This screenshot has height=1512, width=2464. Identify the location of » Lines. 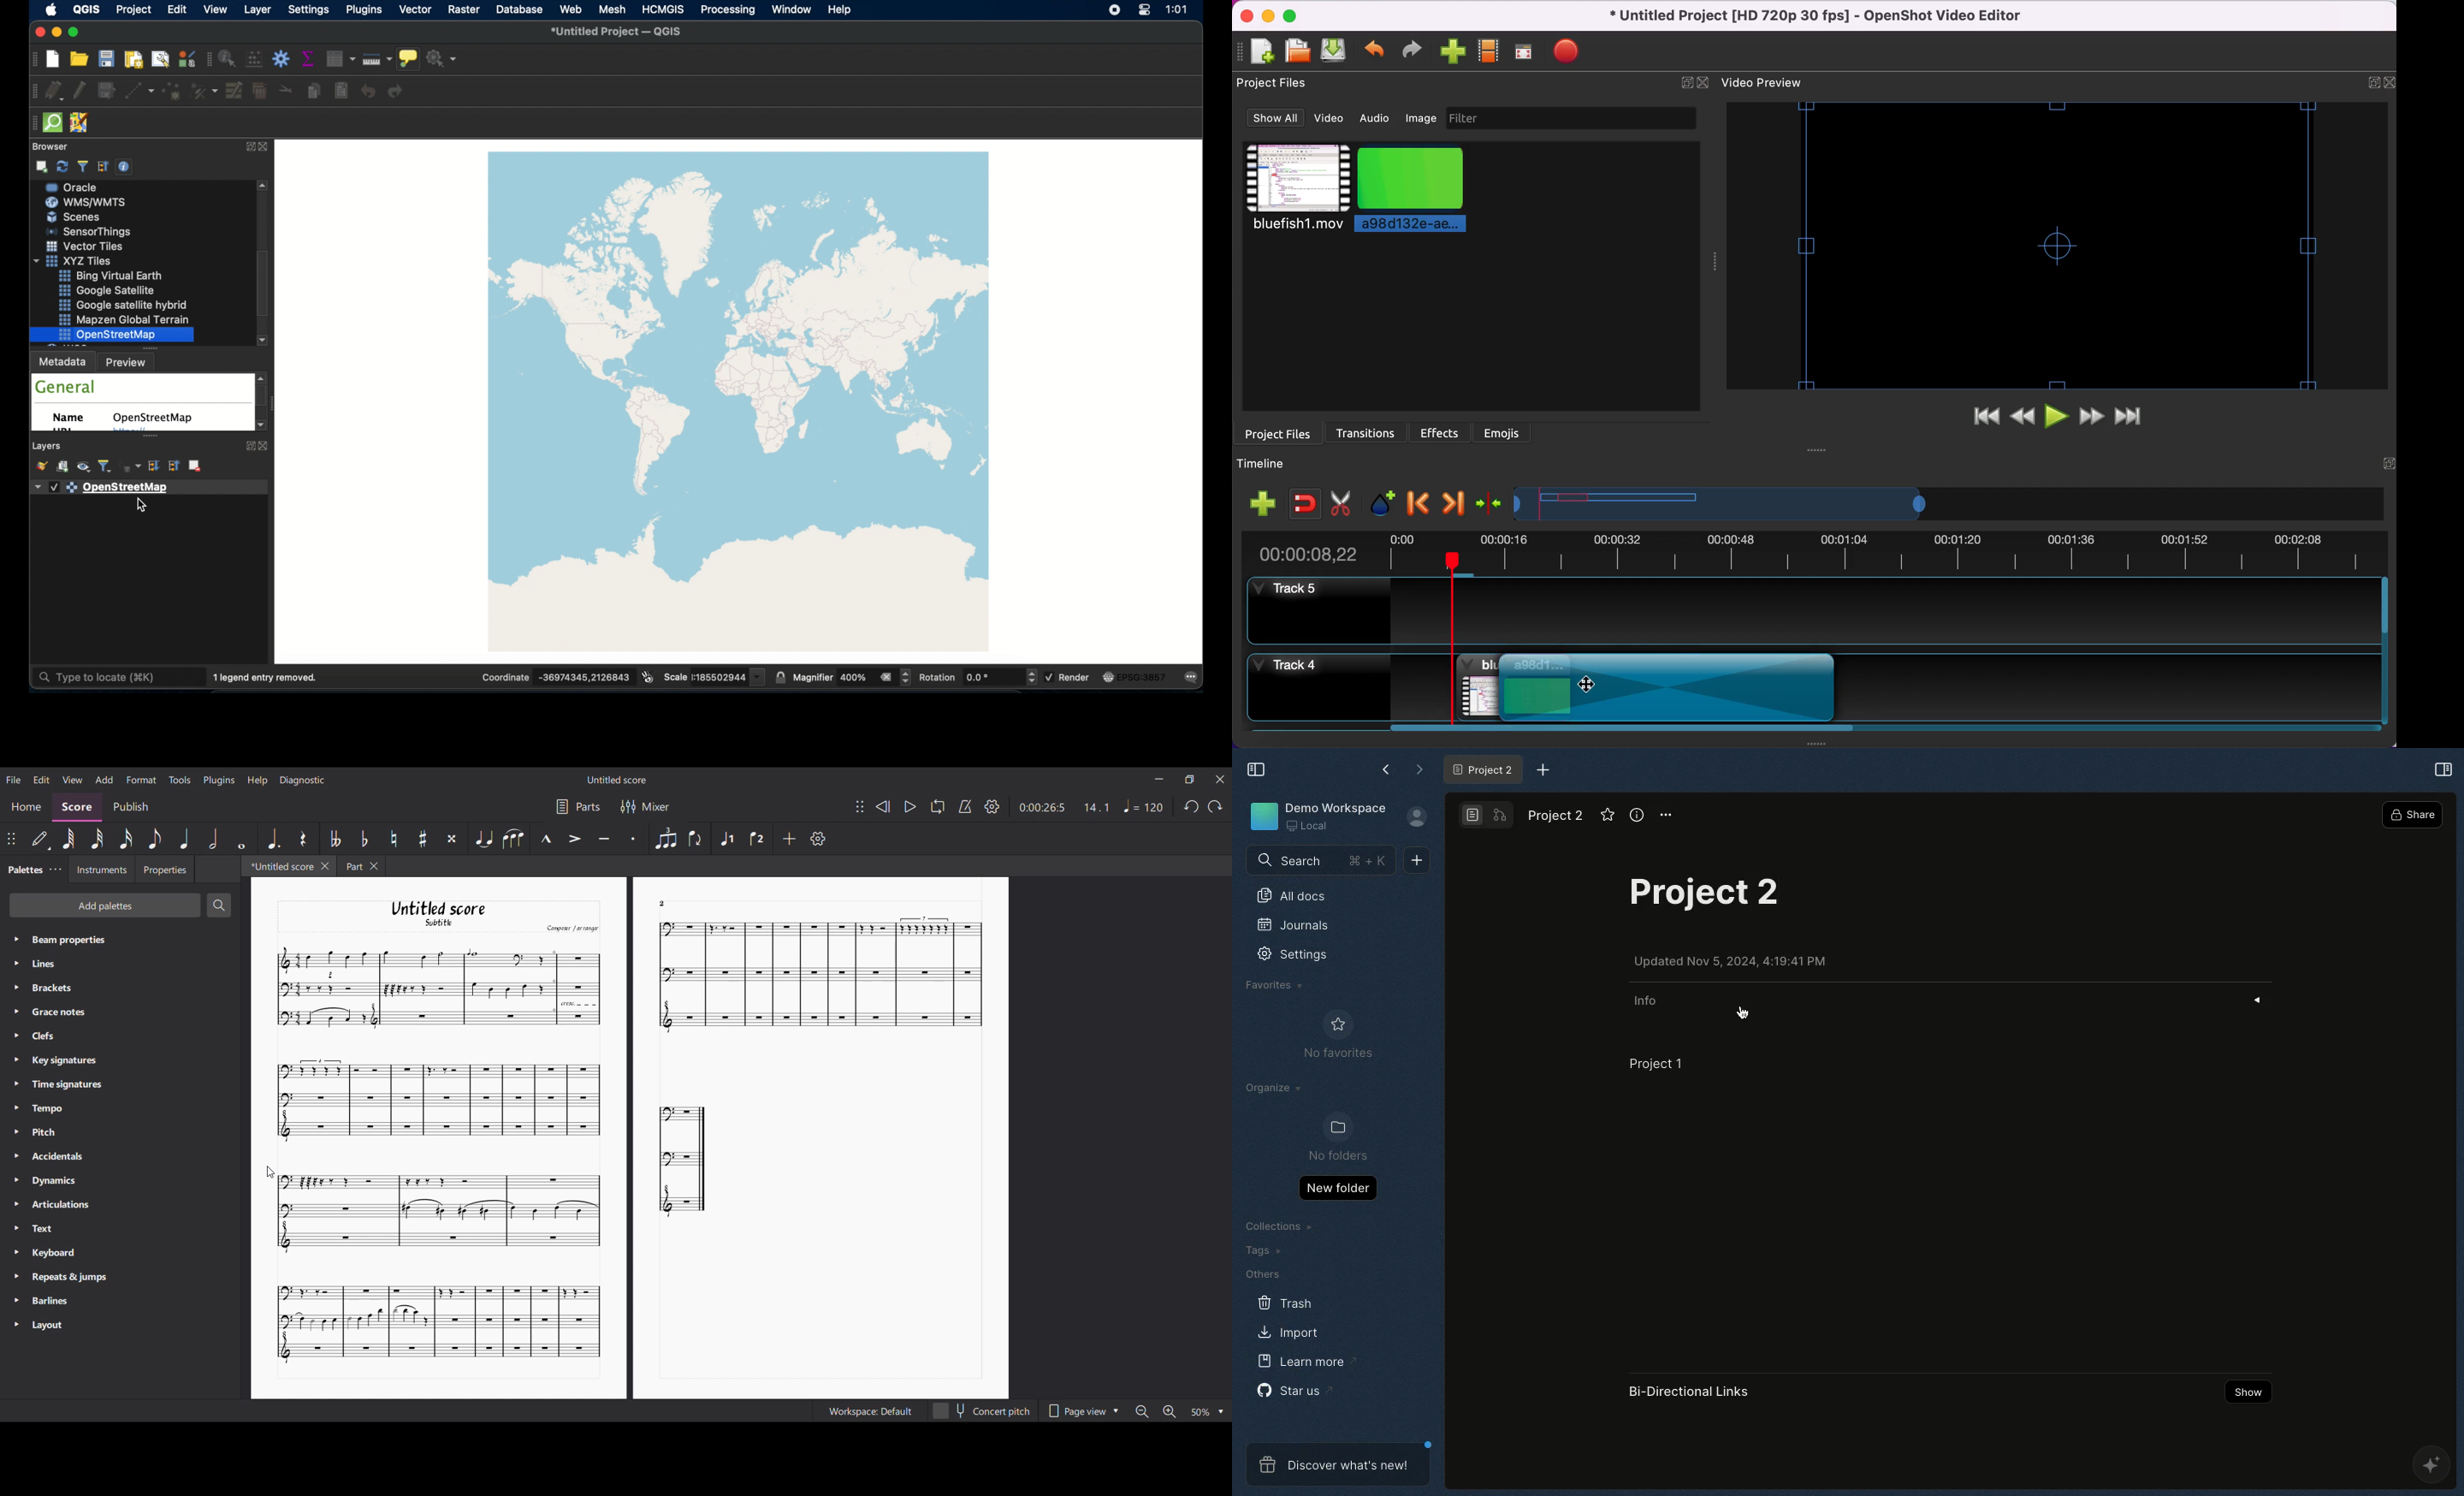
(56, 965).